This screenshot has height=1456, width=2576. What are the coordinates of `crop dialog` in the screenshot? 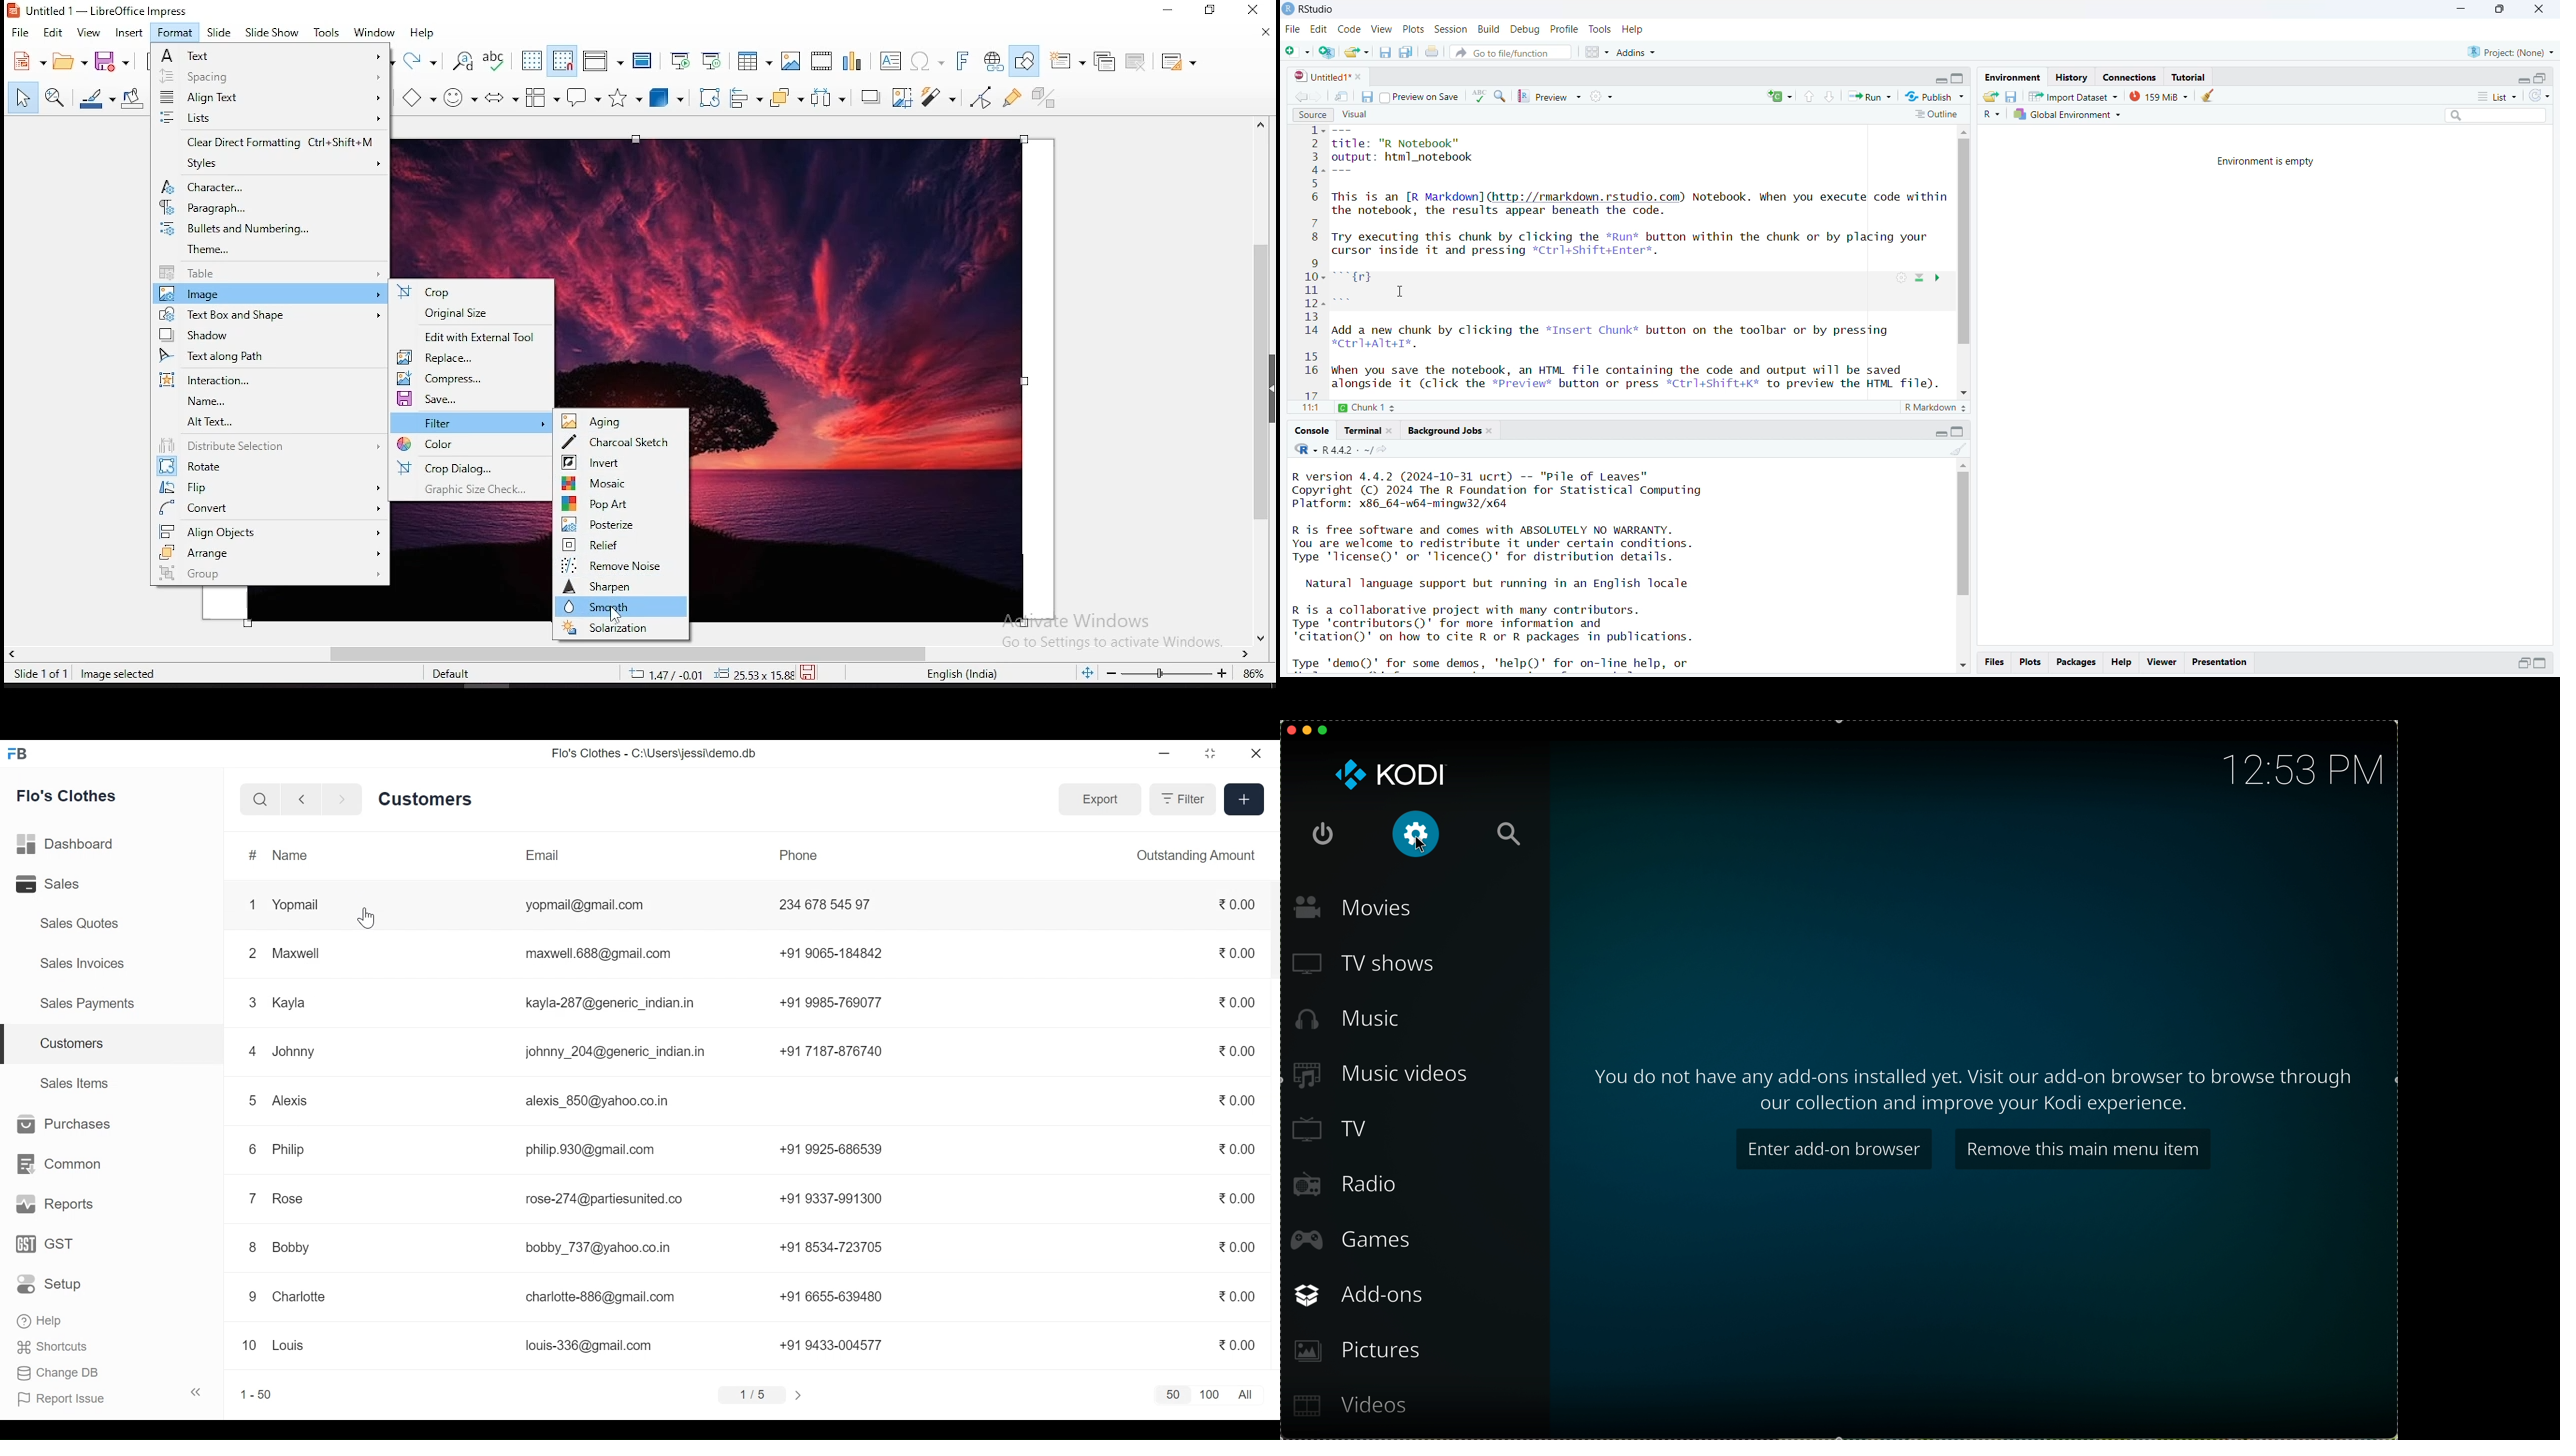 It's located at (472, 468).